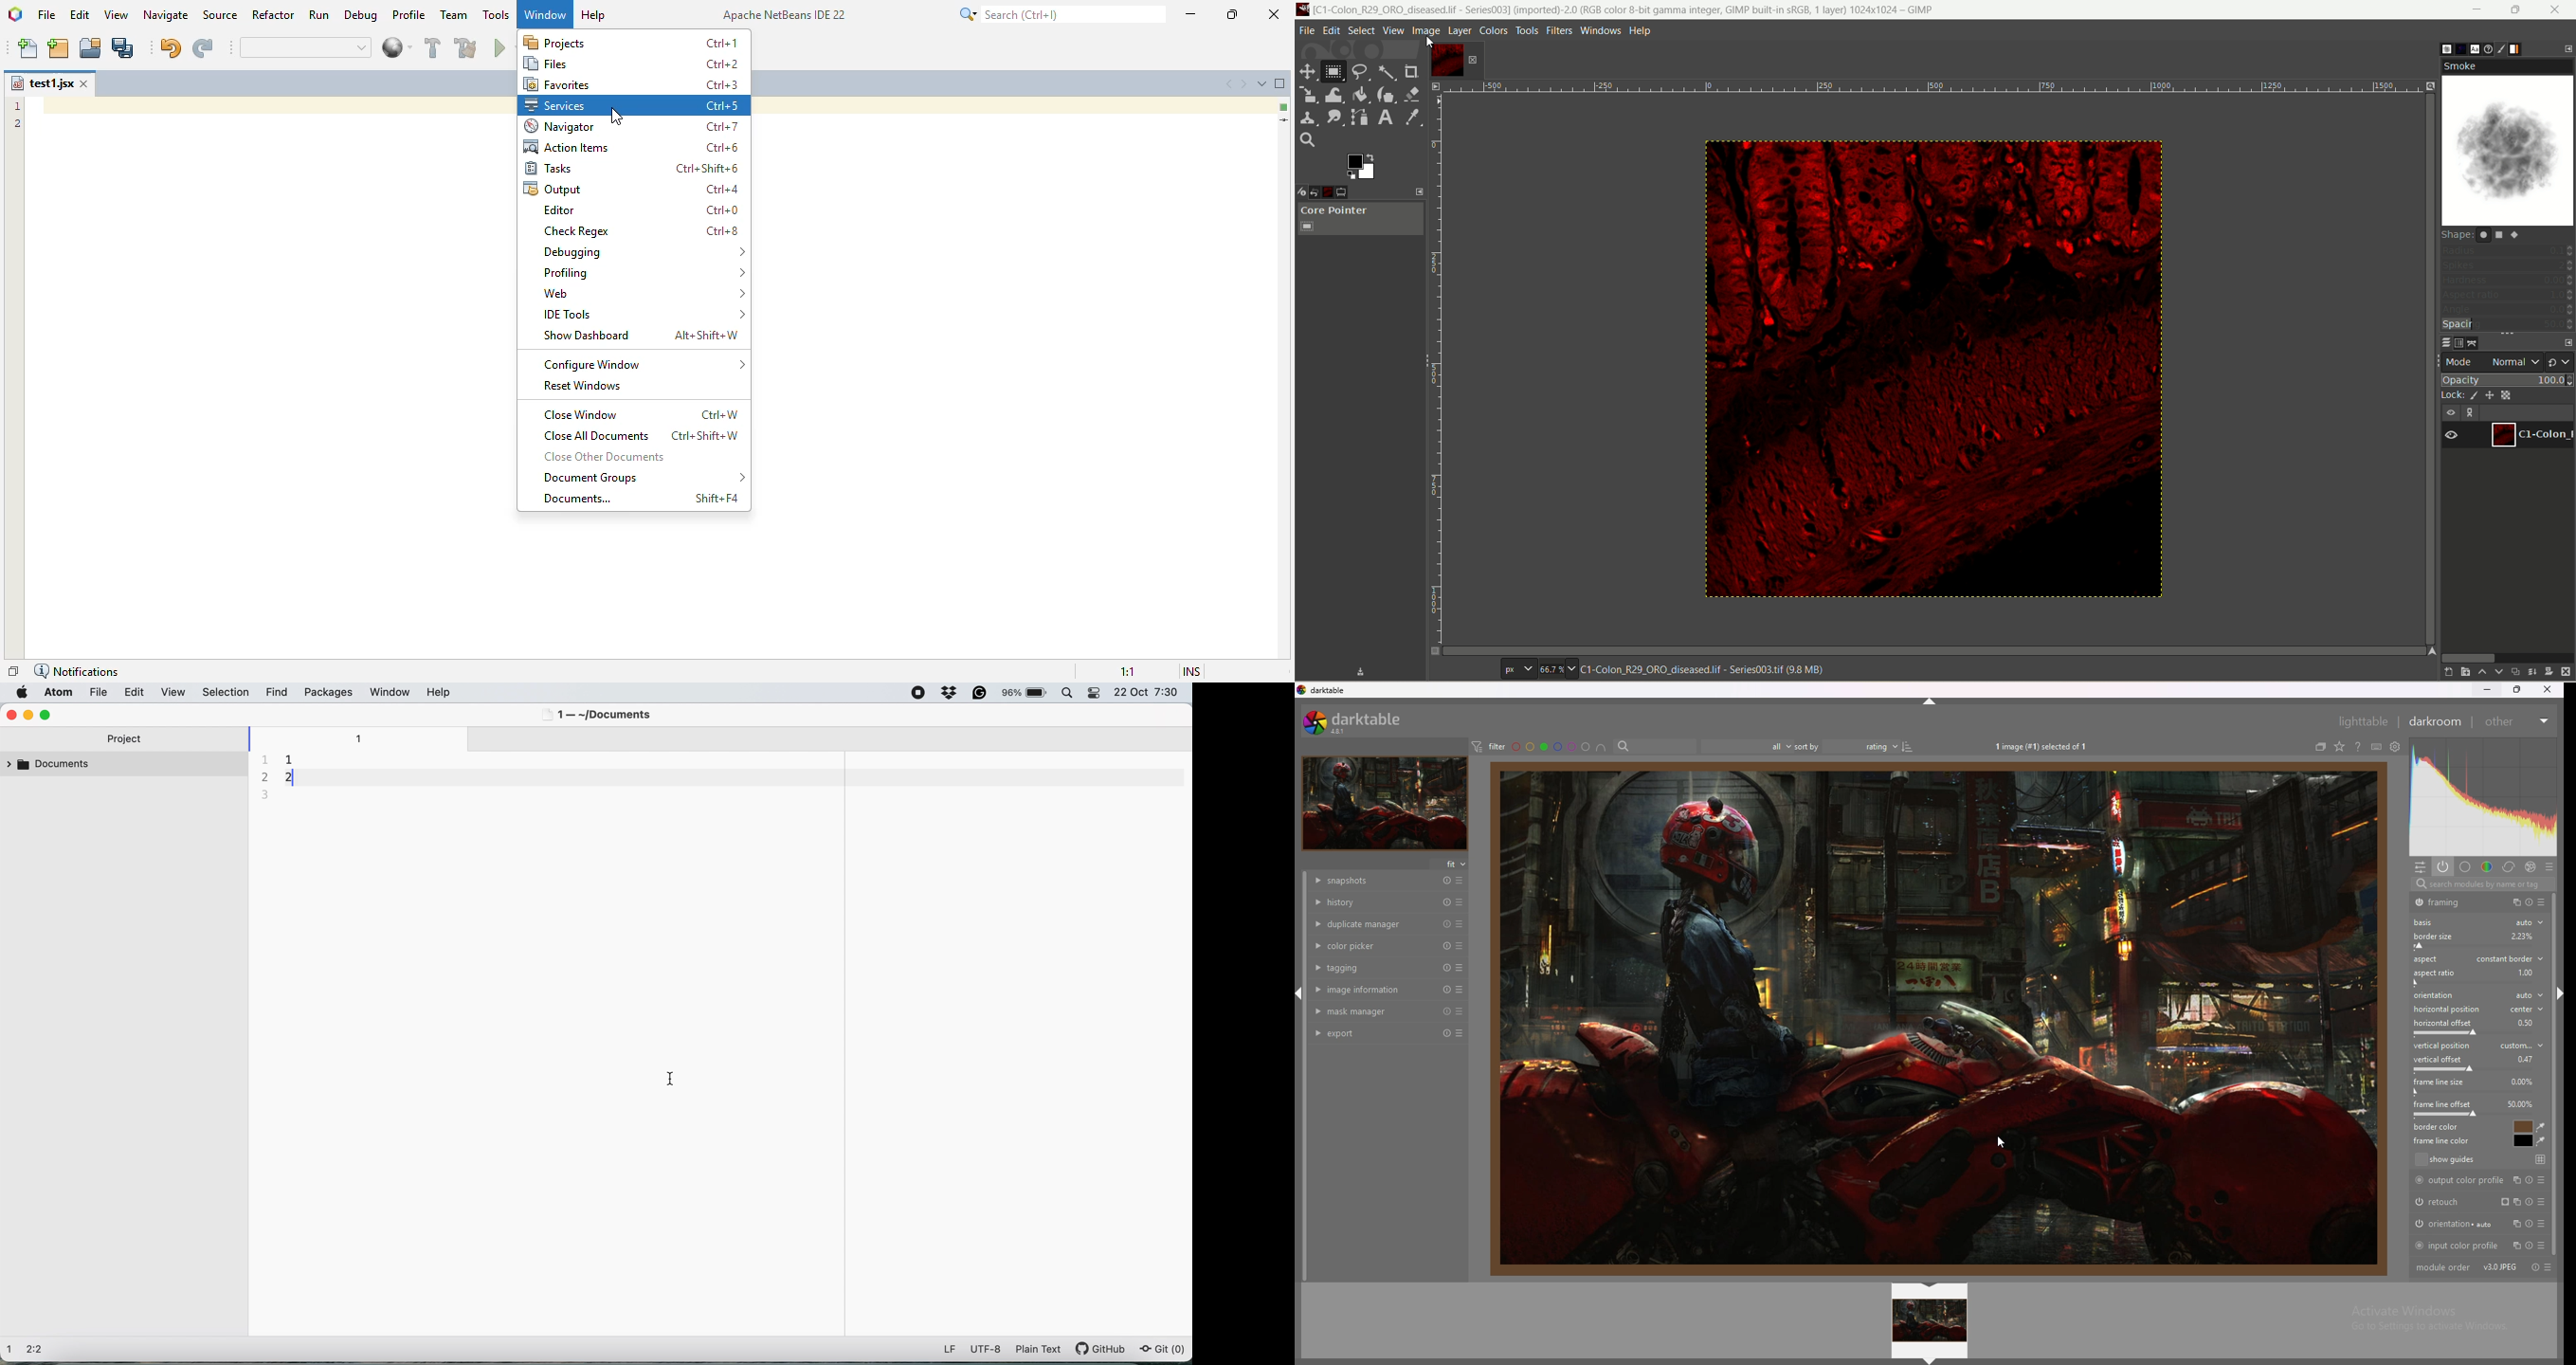  I want to click on percentage, so click(2525, 1081).